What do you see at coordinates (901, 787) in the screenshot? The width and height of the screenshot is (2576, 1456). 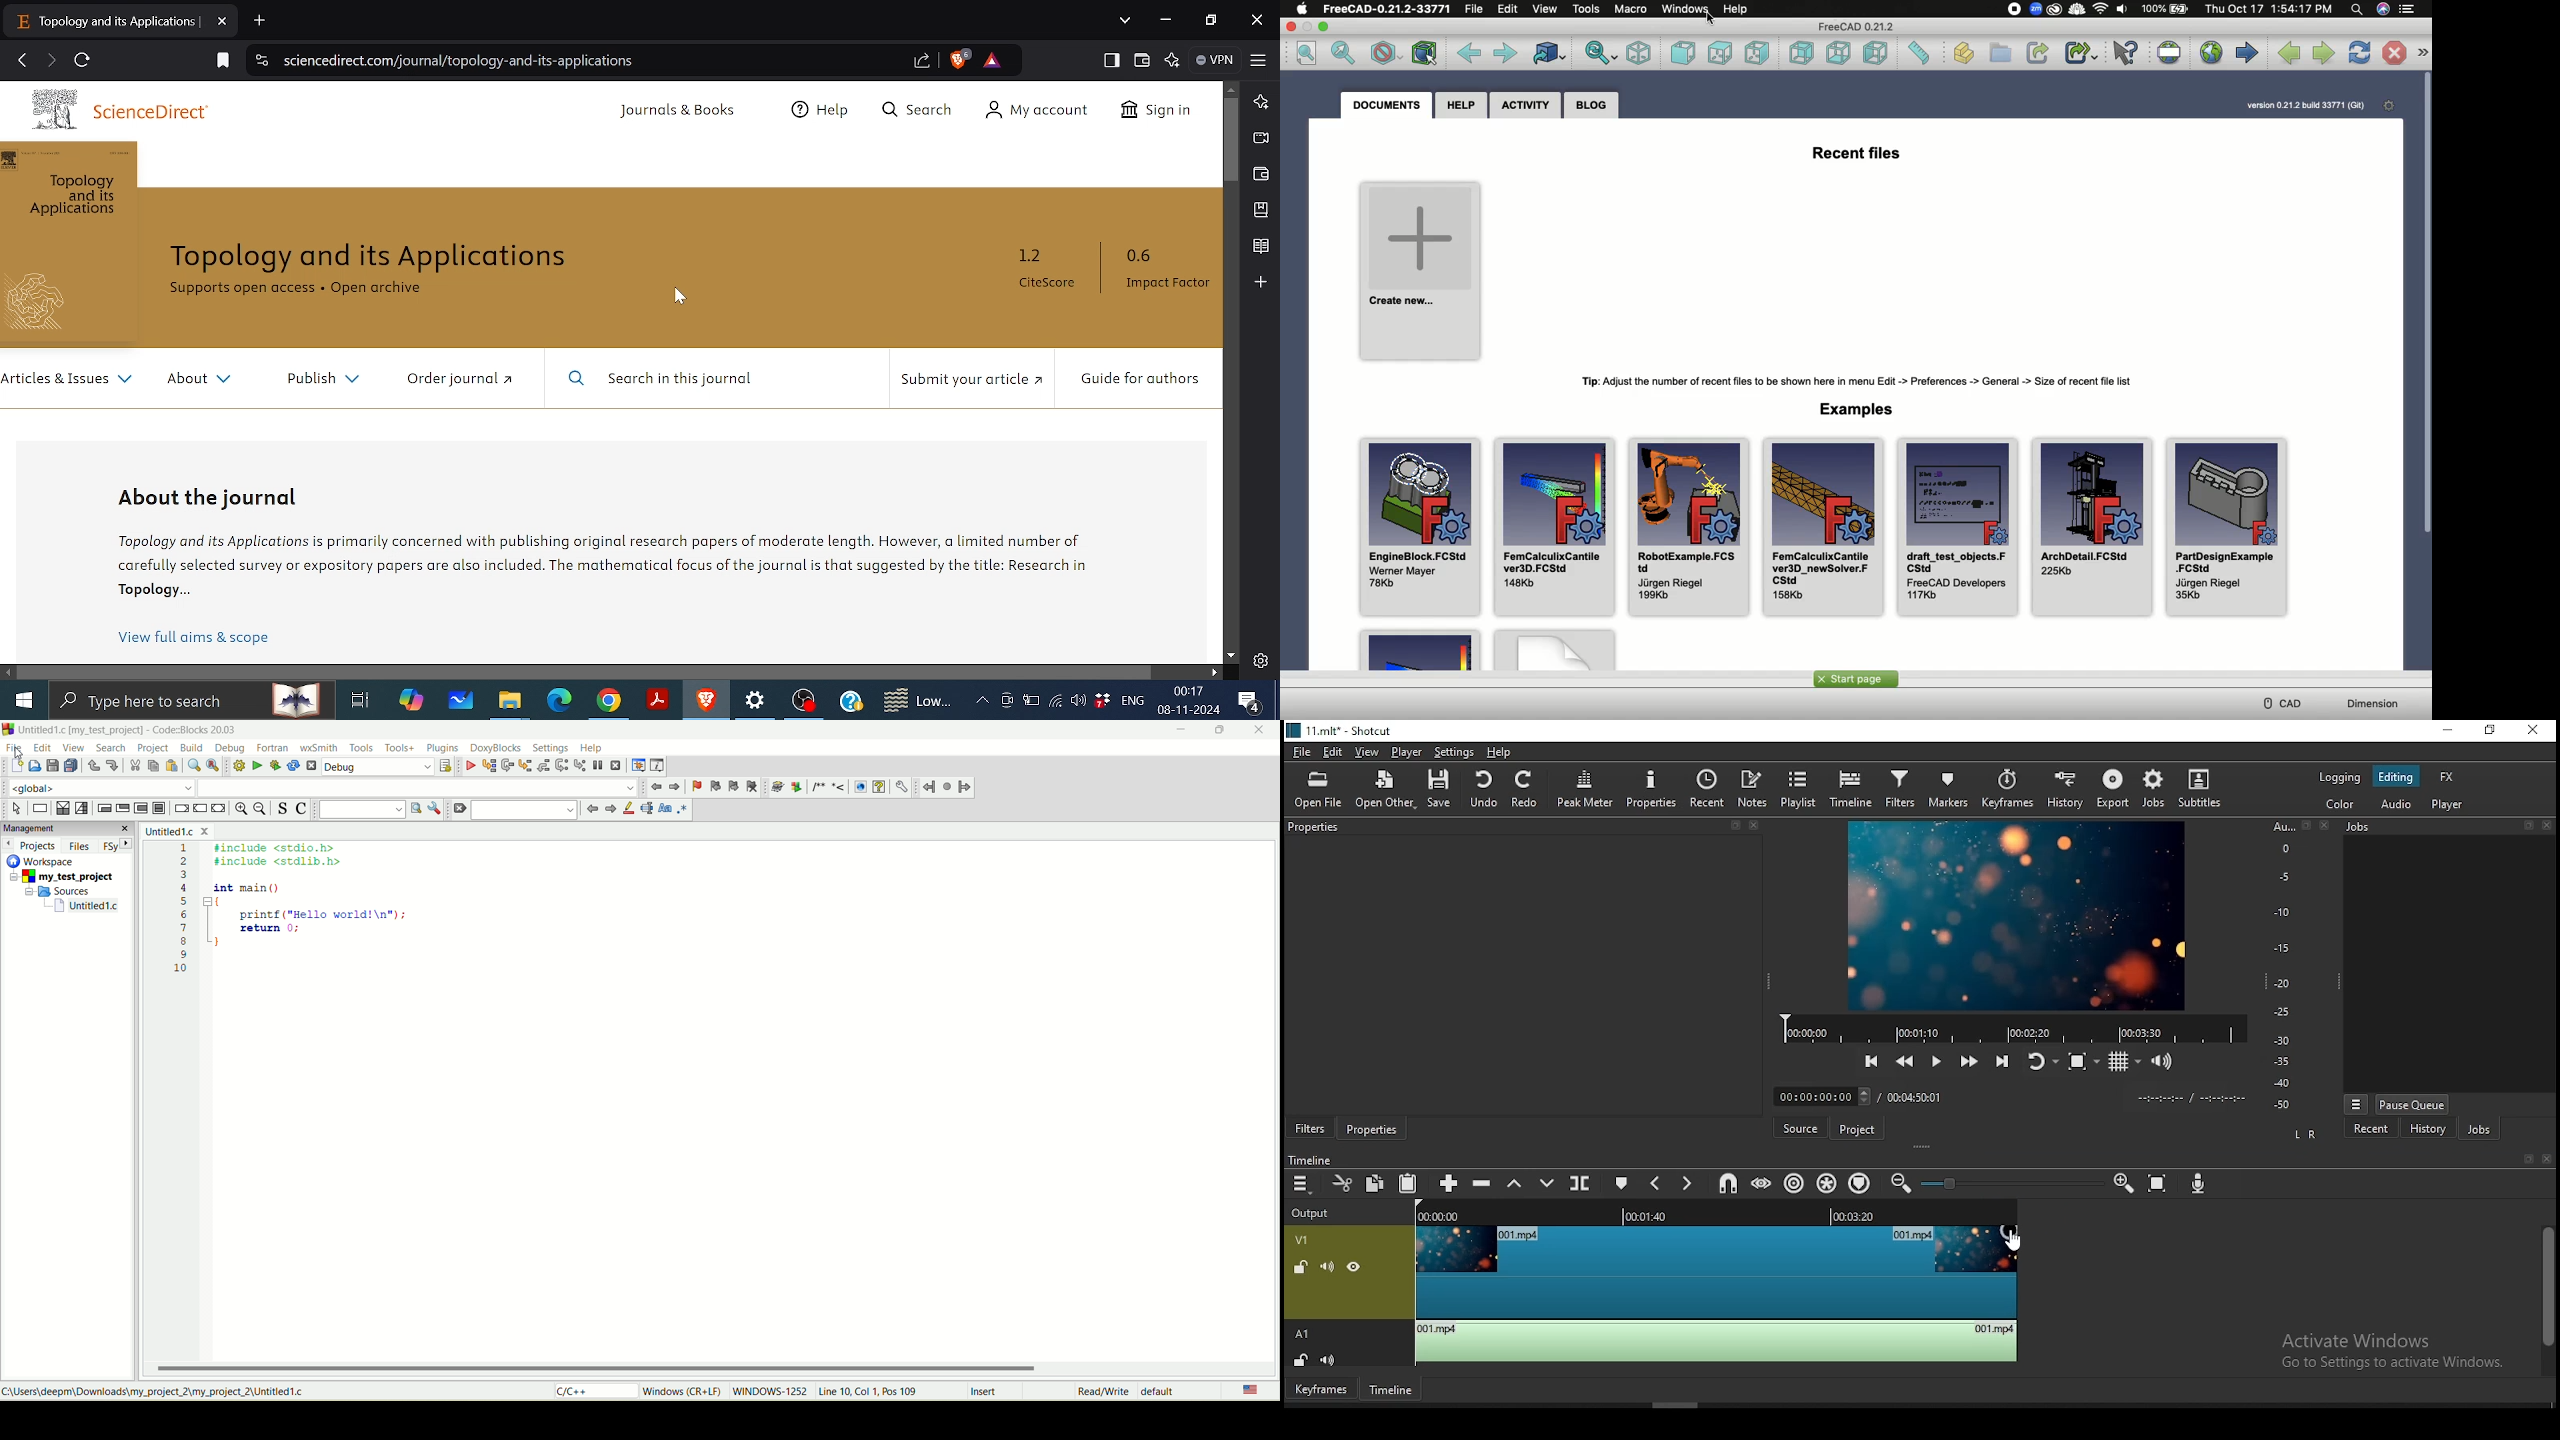 I see `preferences` at bounding box center [901, 787].